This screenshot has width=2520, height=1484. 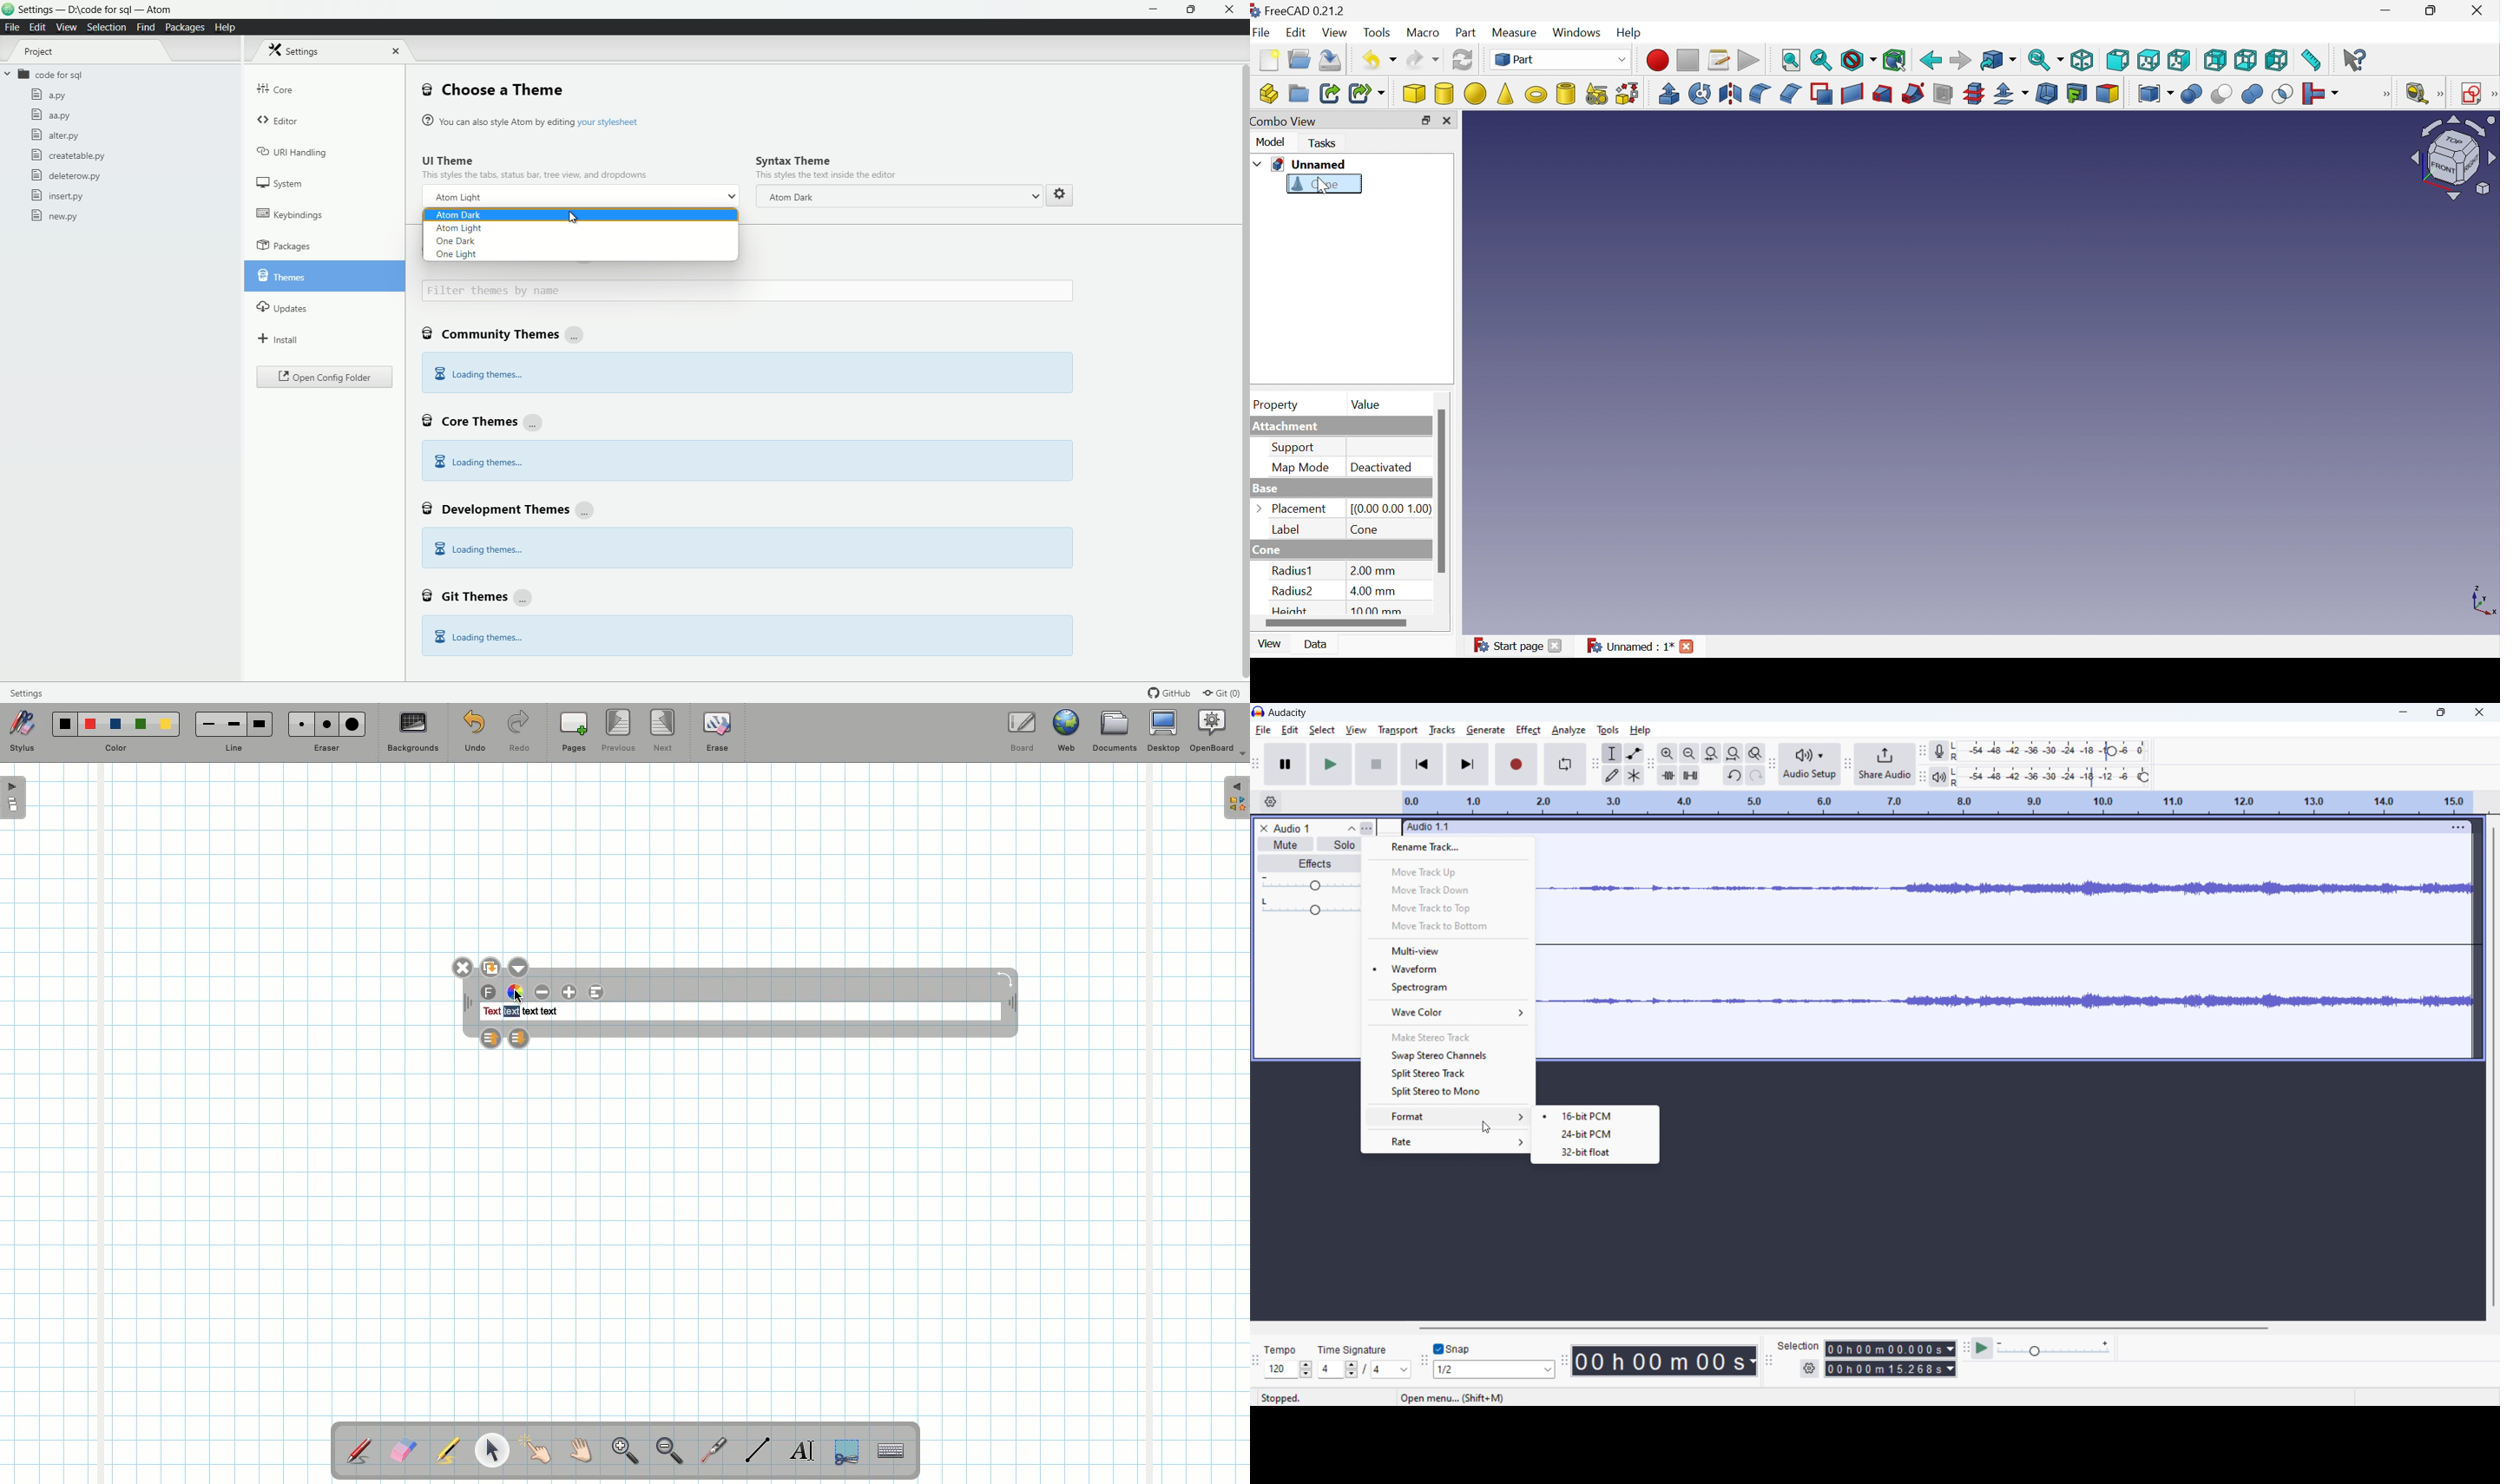 I want to click on Help, so click(x=1628, y=31).